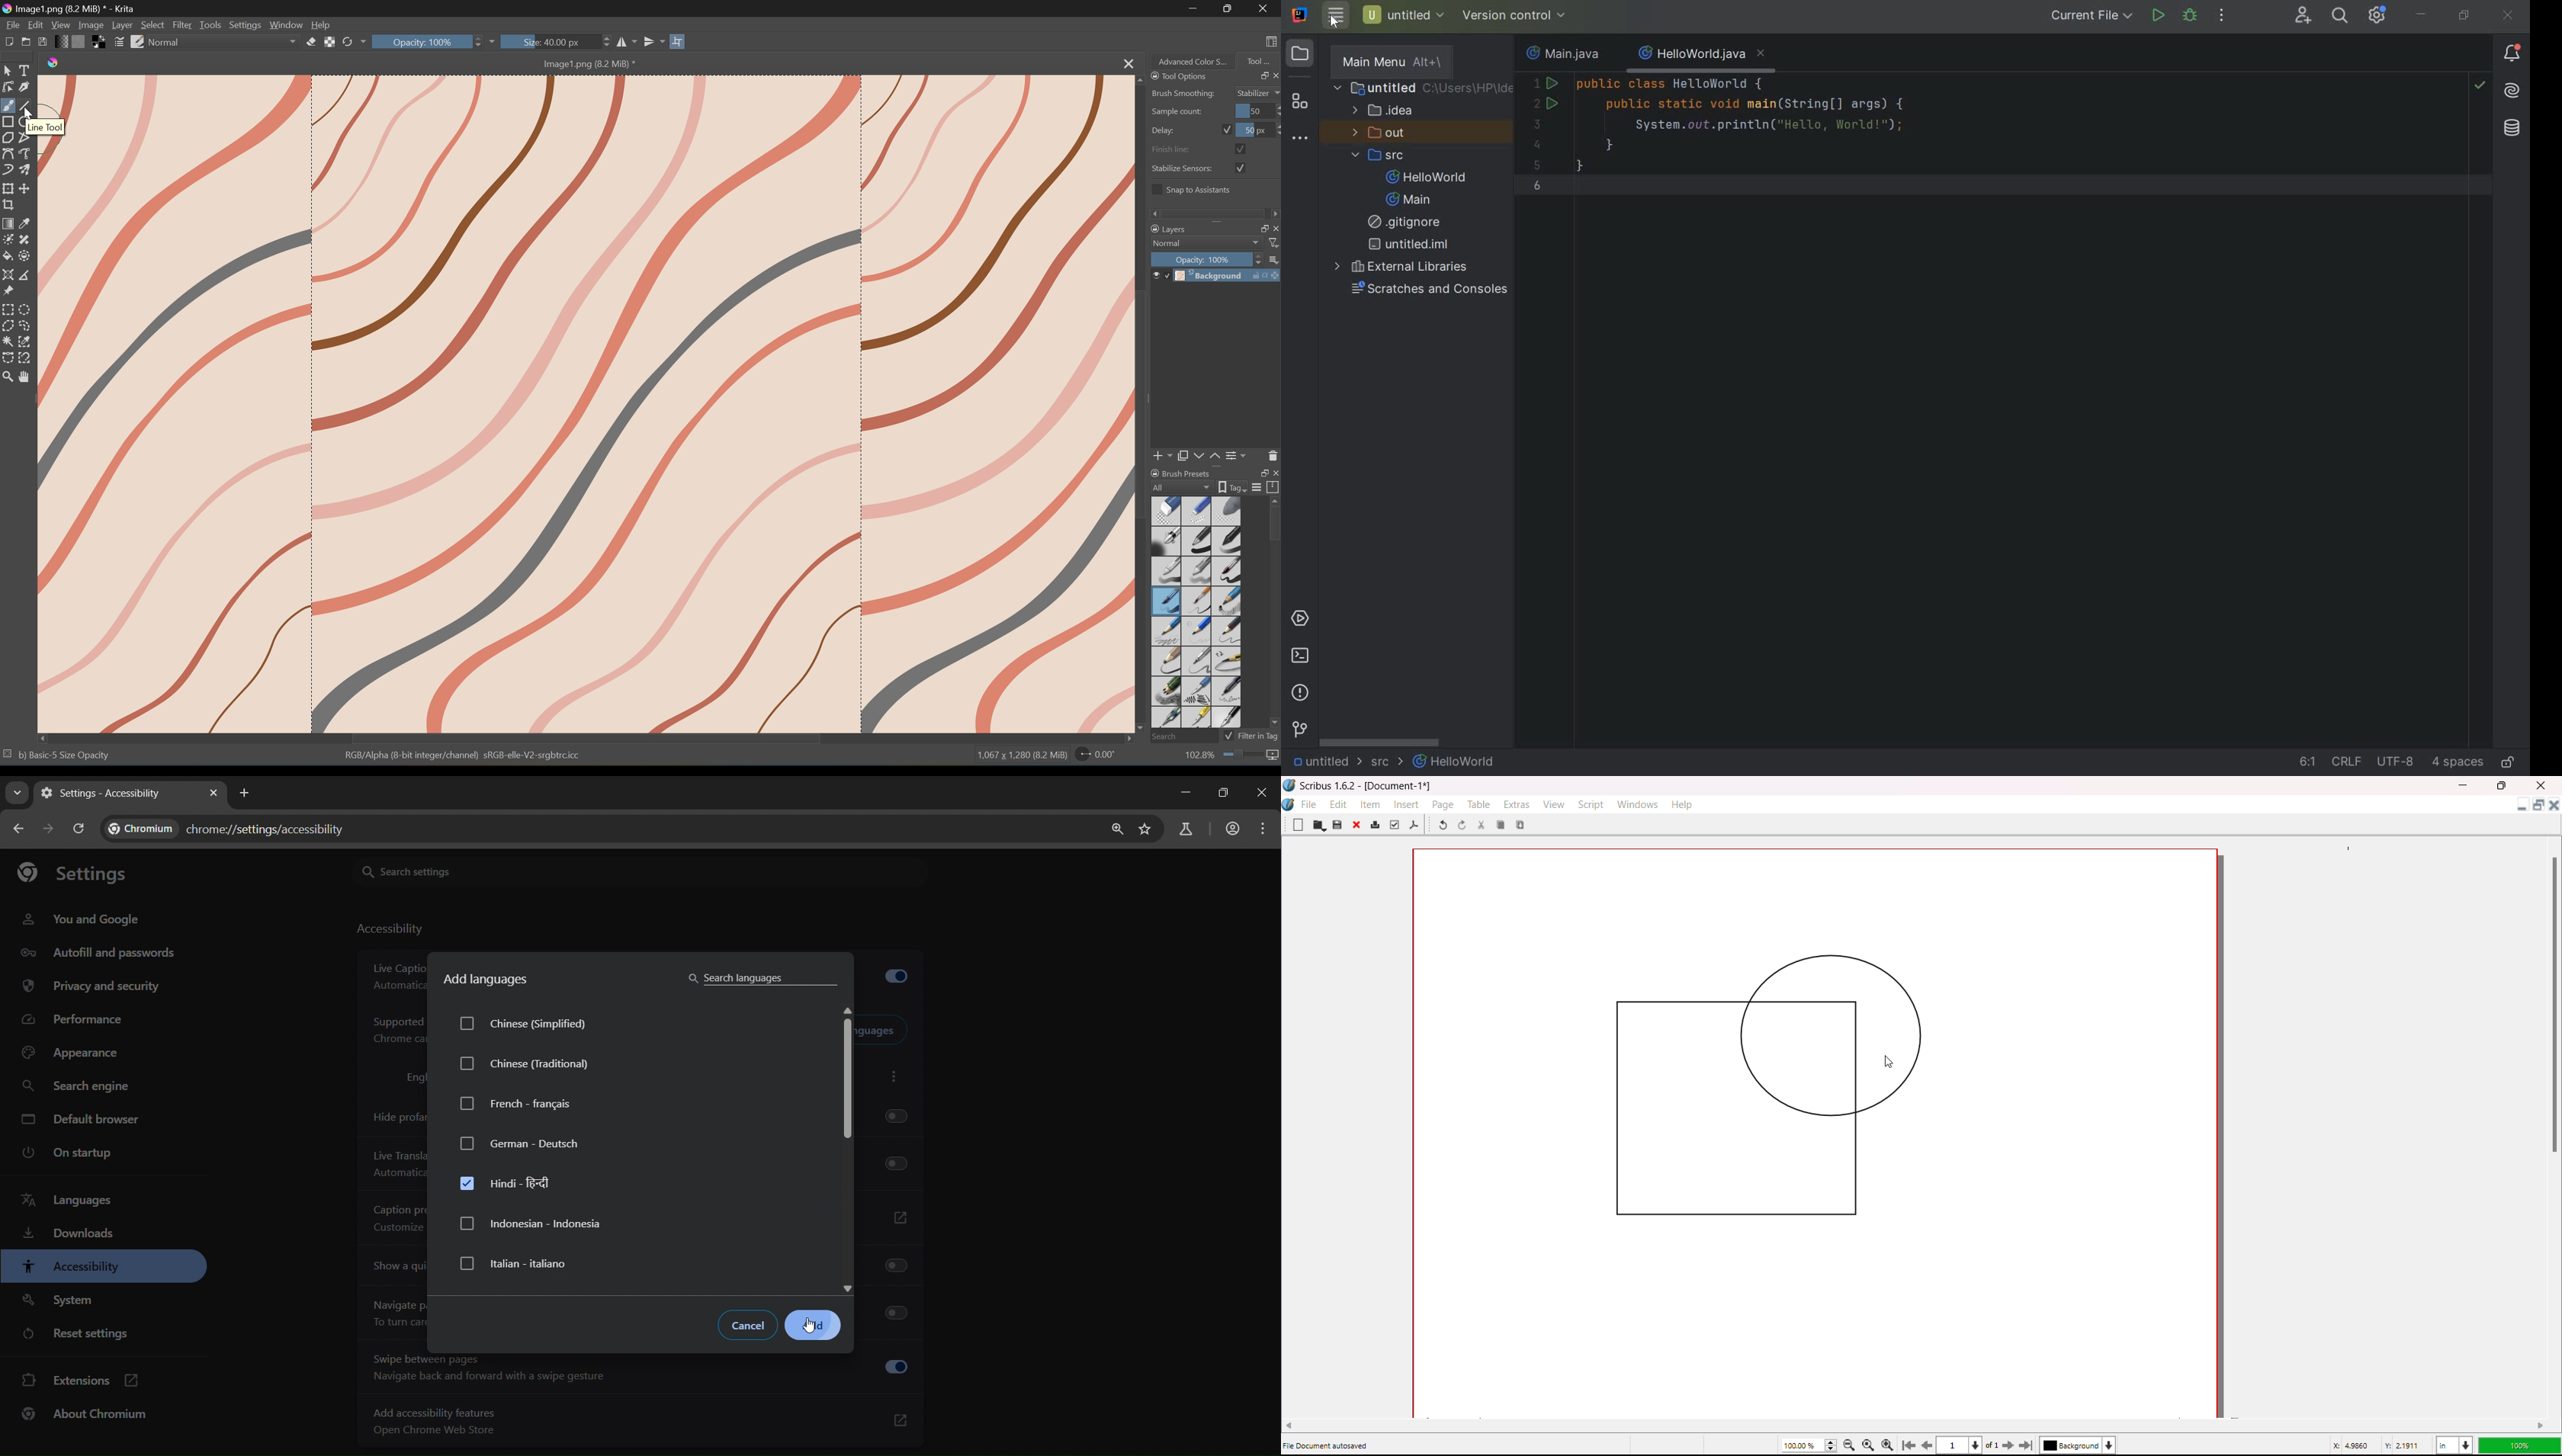 The image size is (2576, 1456). I want to click on Preflight Verifier, so click(1394, 825).